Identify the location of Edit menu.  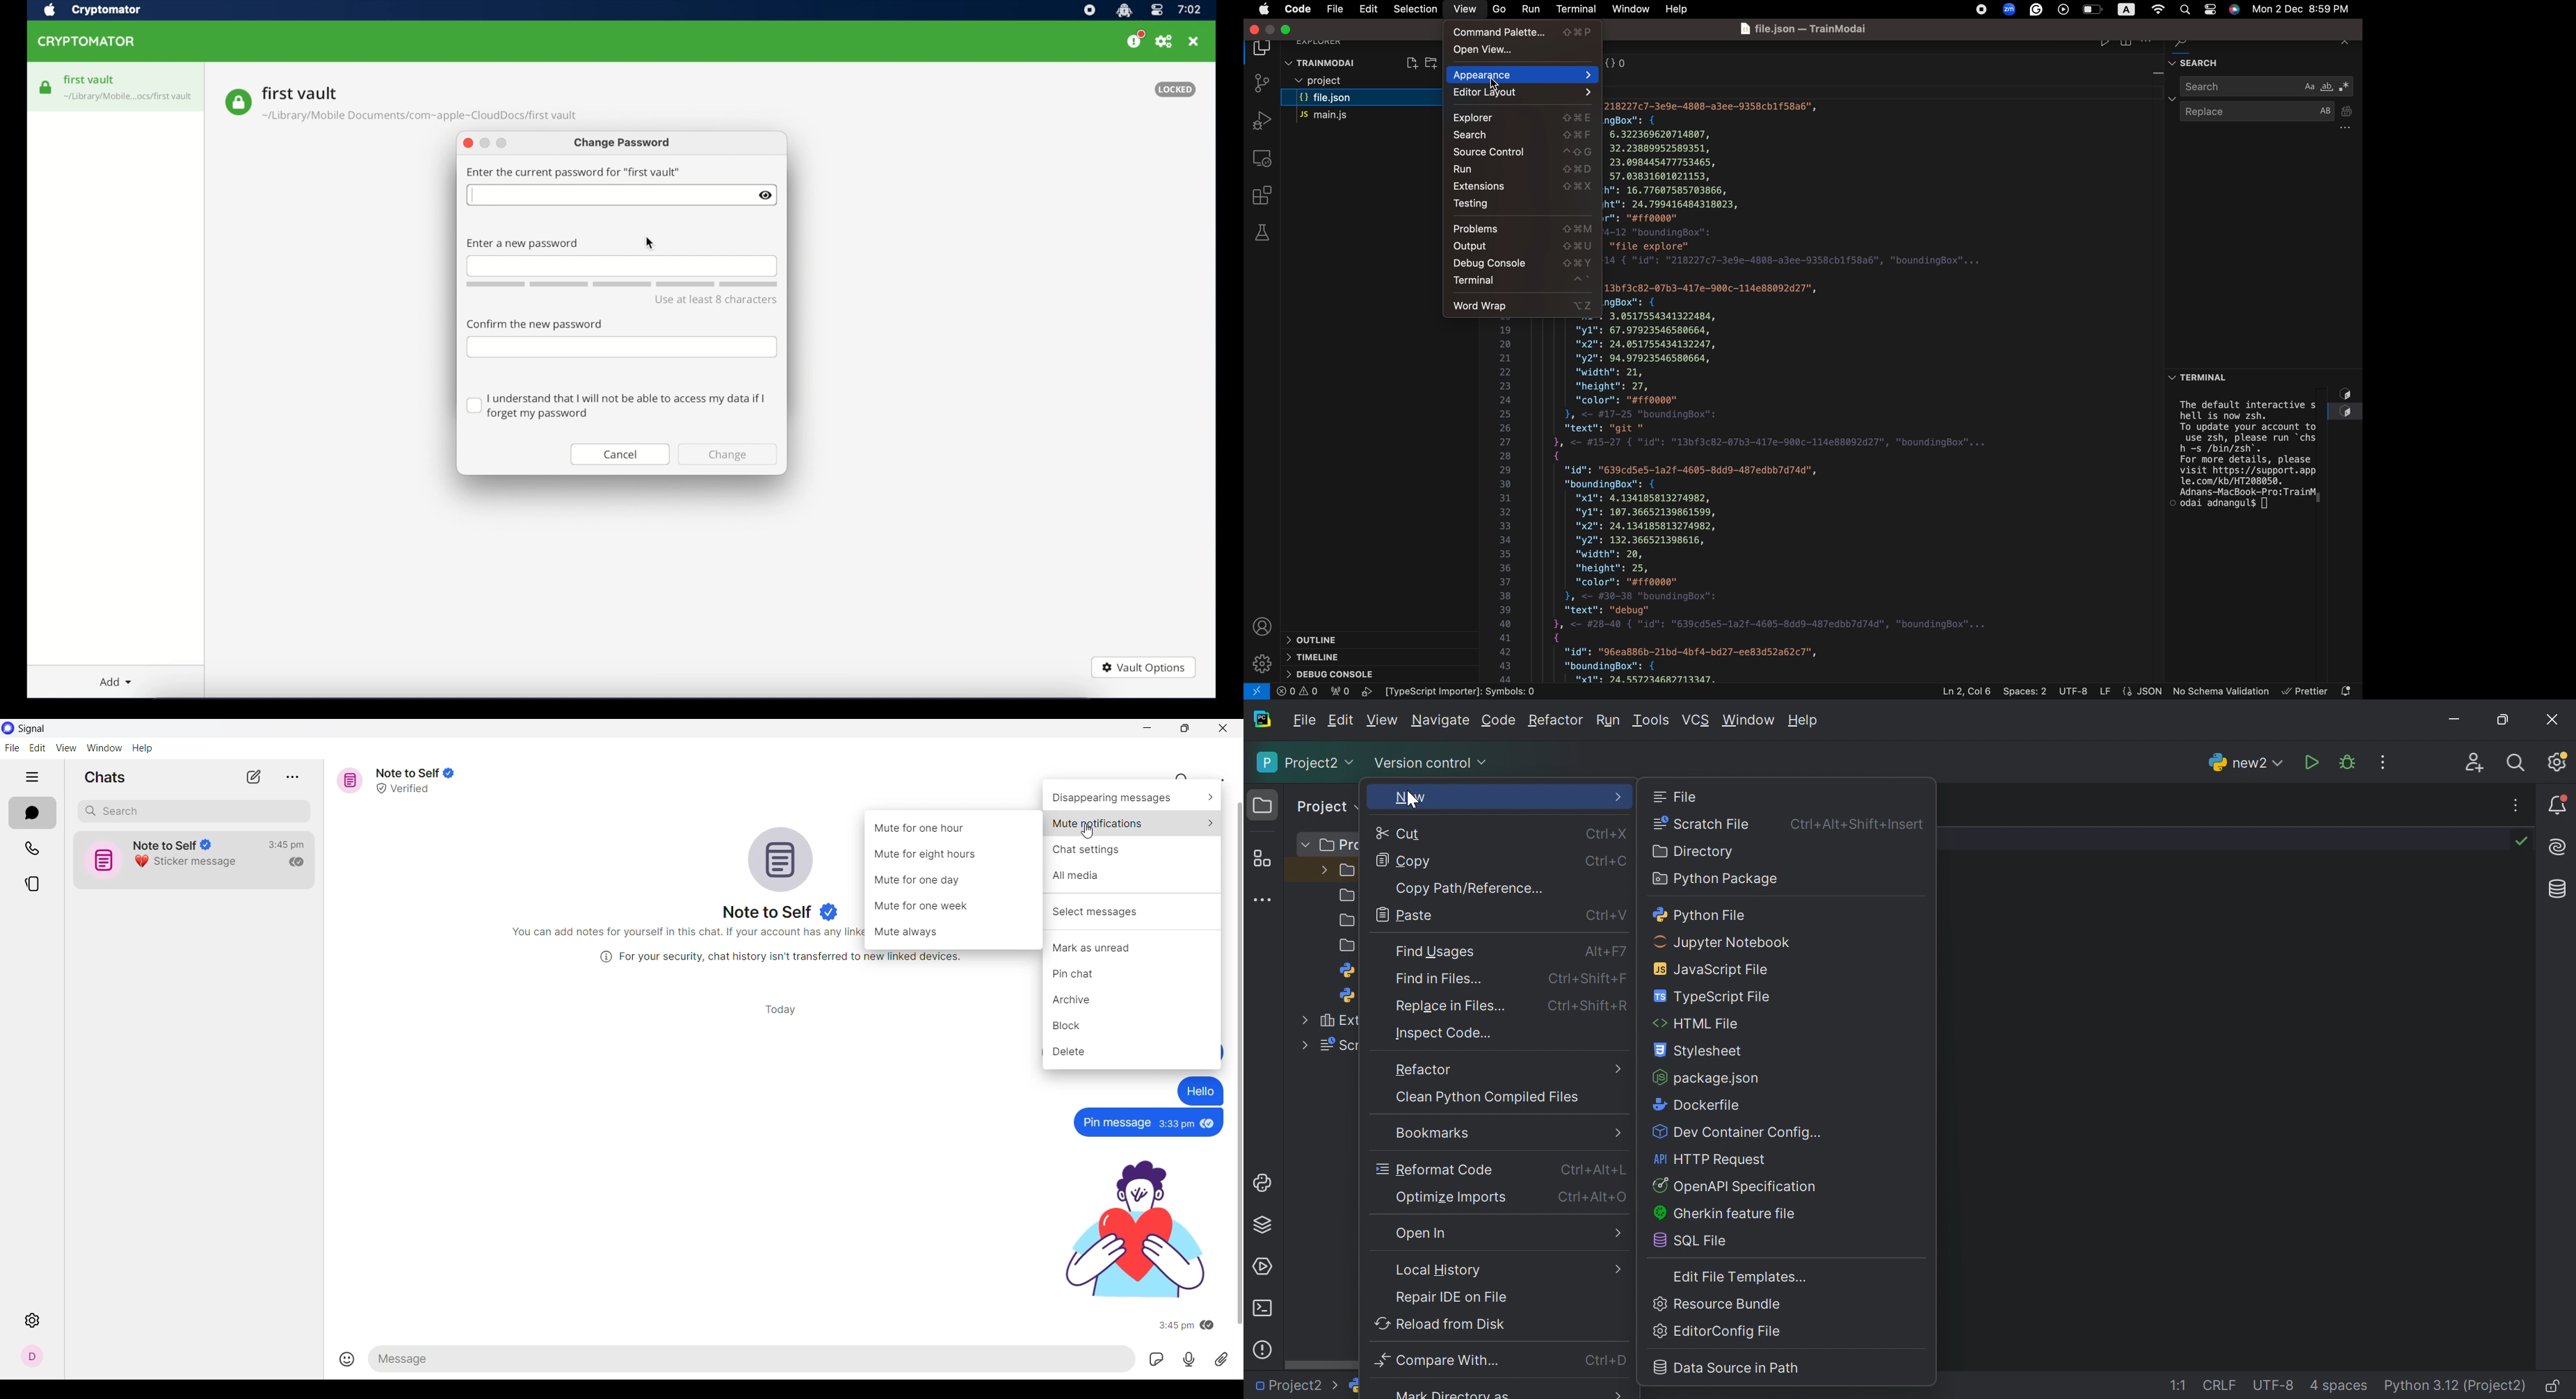
(38, 747).